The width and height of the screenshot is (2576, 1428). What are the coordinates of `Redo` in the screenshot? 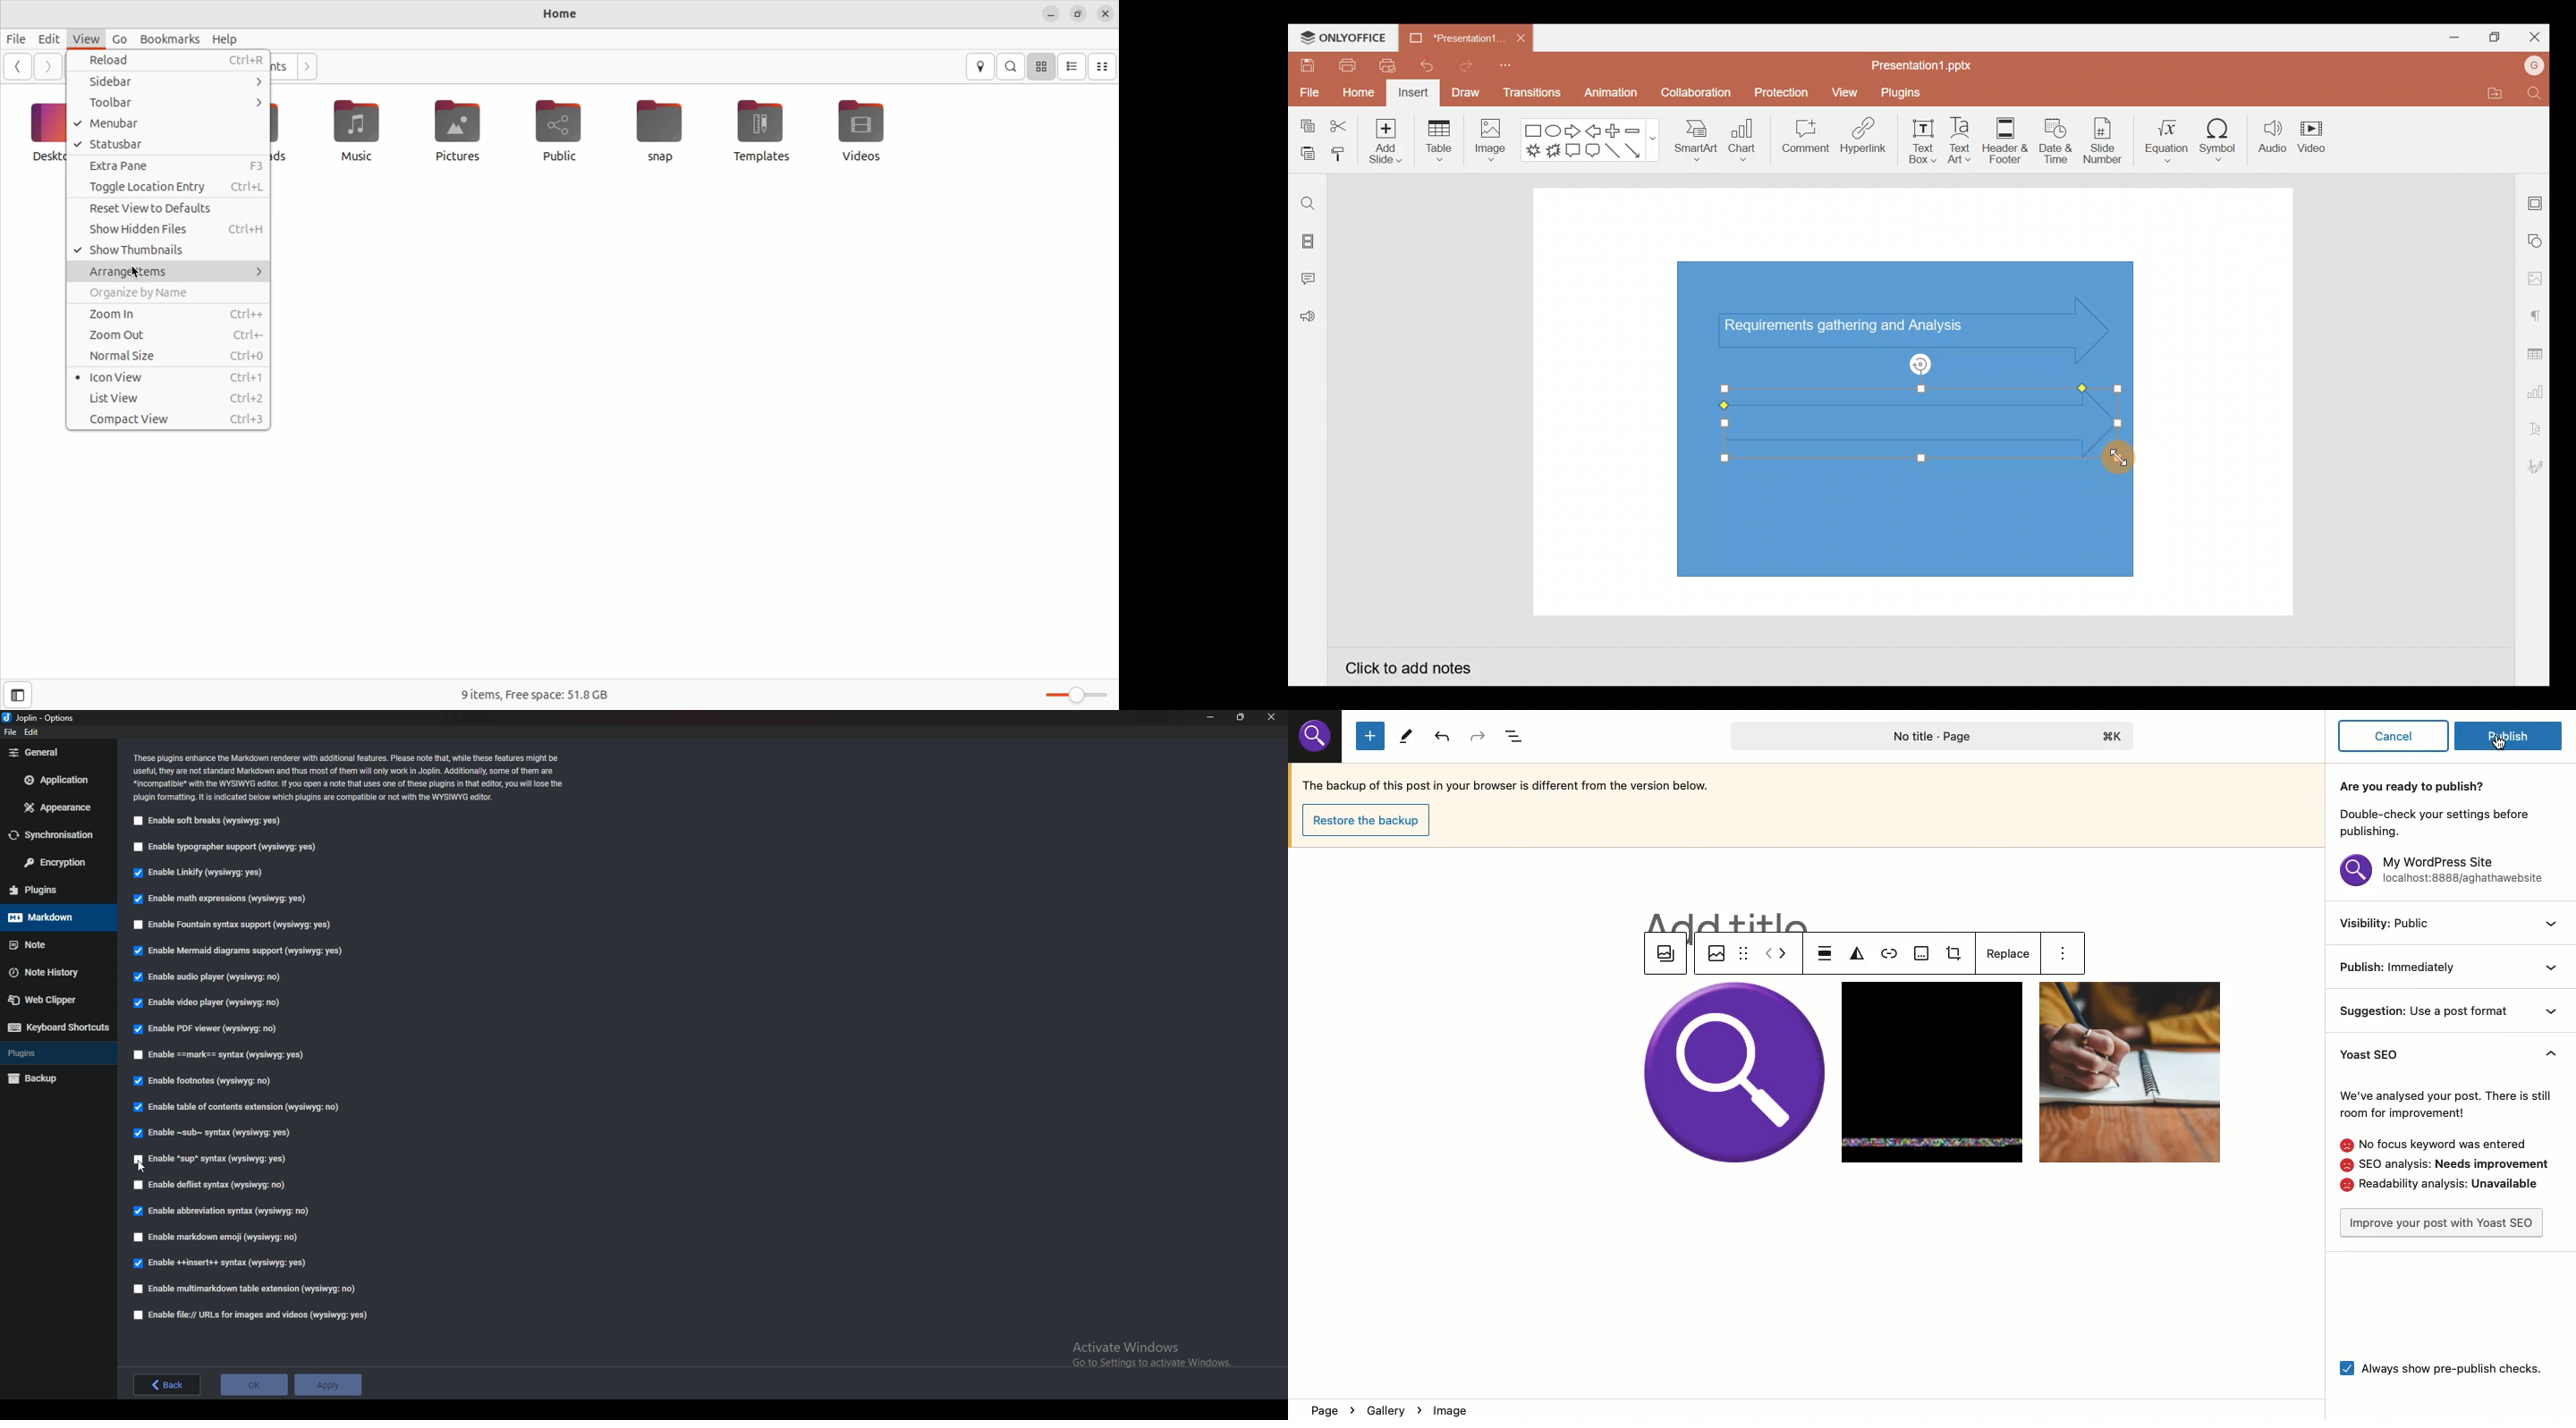 It's located at (1461, 65).